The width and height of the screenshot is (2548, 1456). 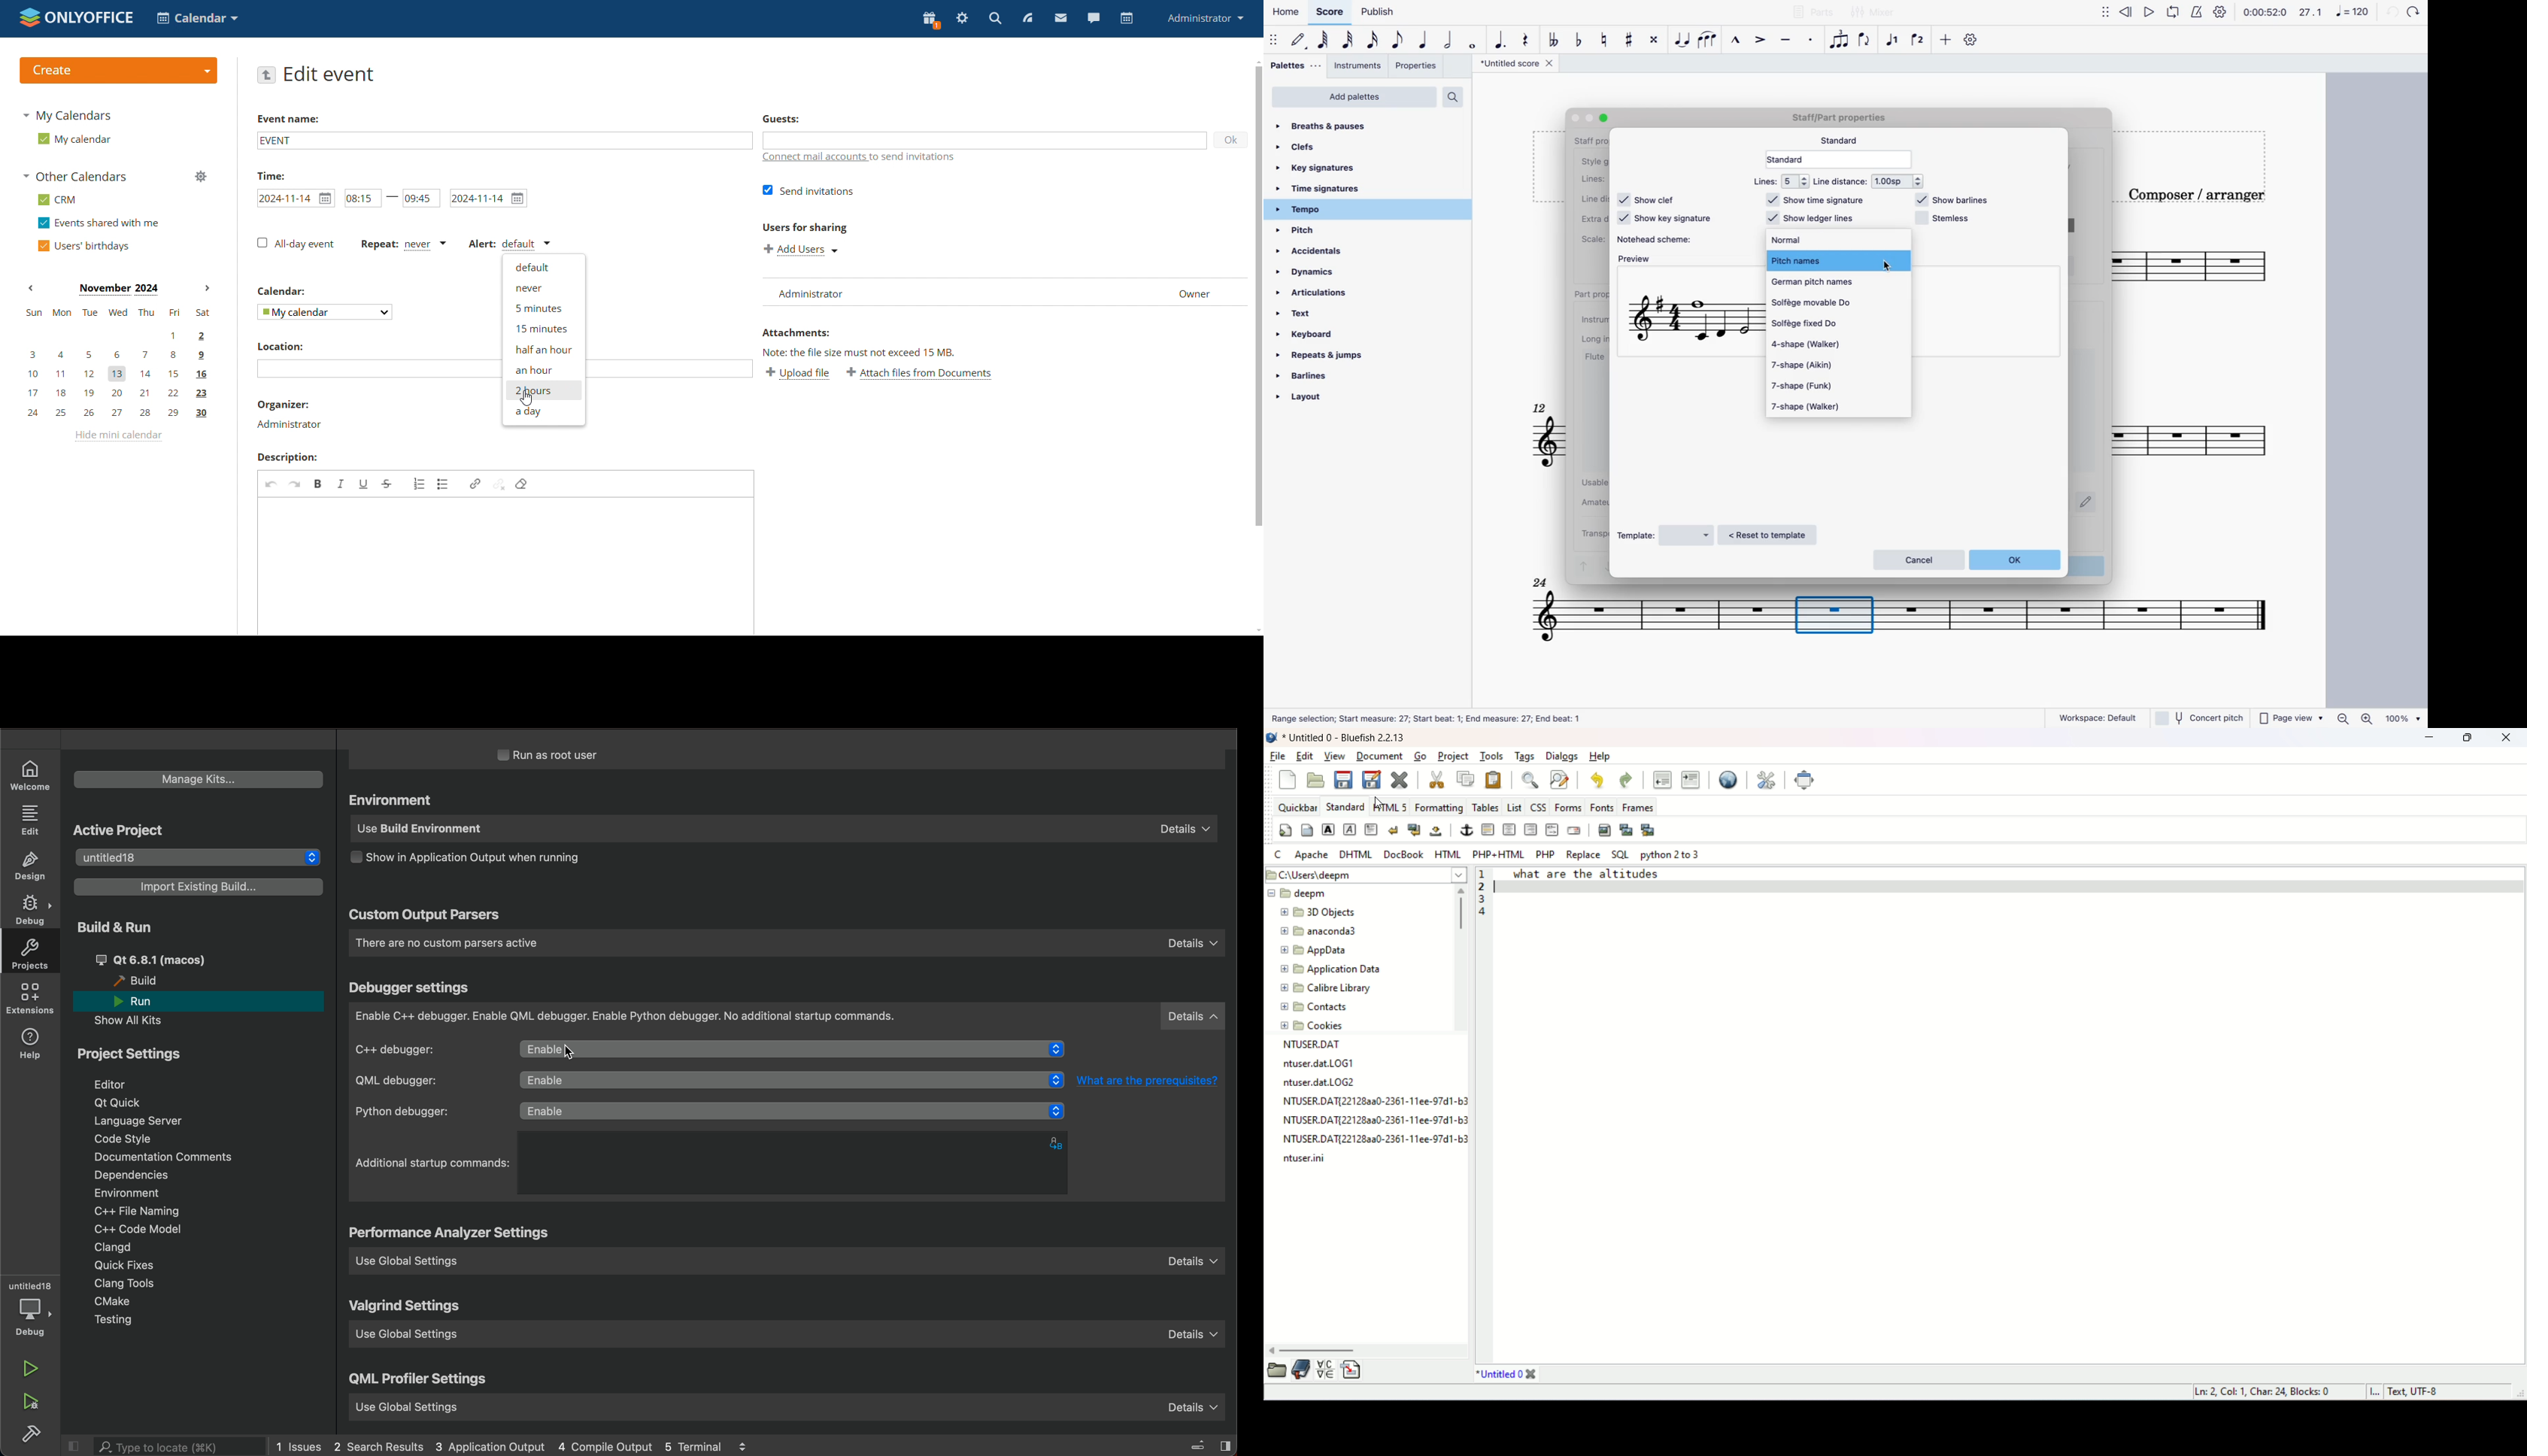 I want to click on line number, so click(x=1485, y=886).